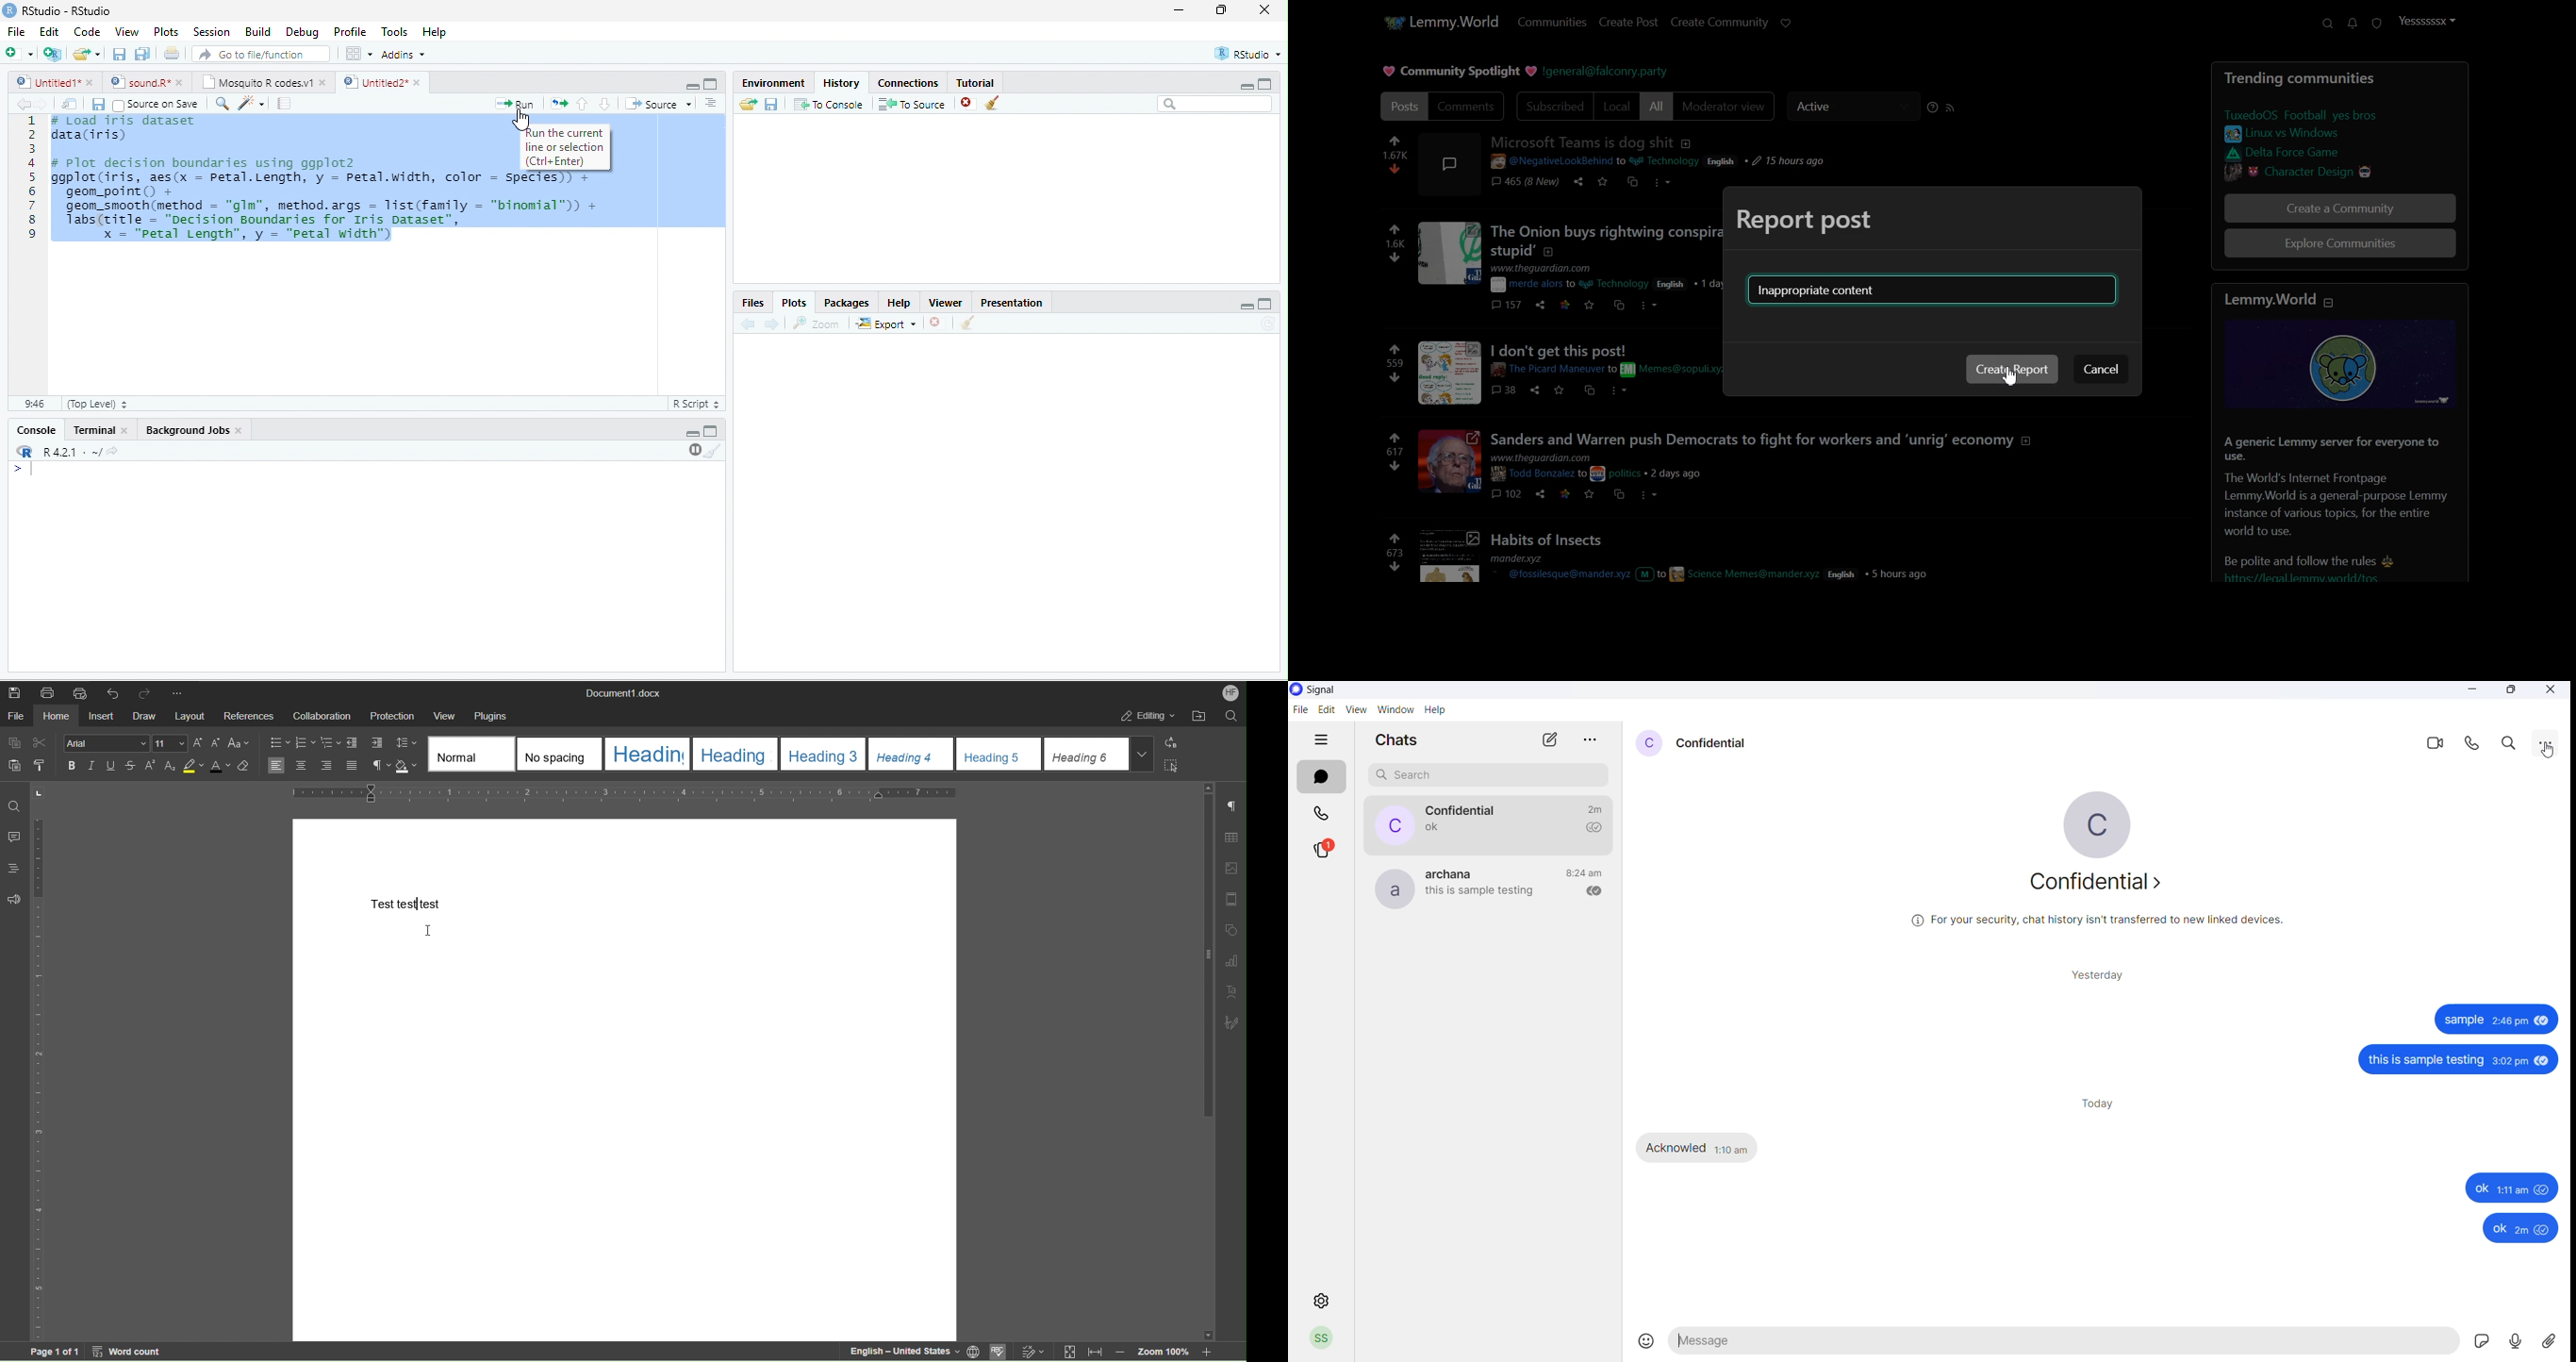 The width and height of the screenshot is (2576, 1372). I want to click on up, so click(583, 104).